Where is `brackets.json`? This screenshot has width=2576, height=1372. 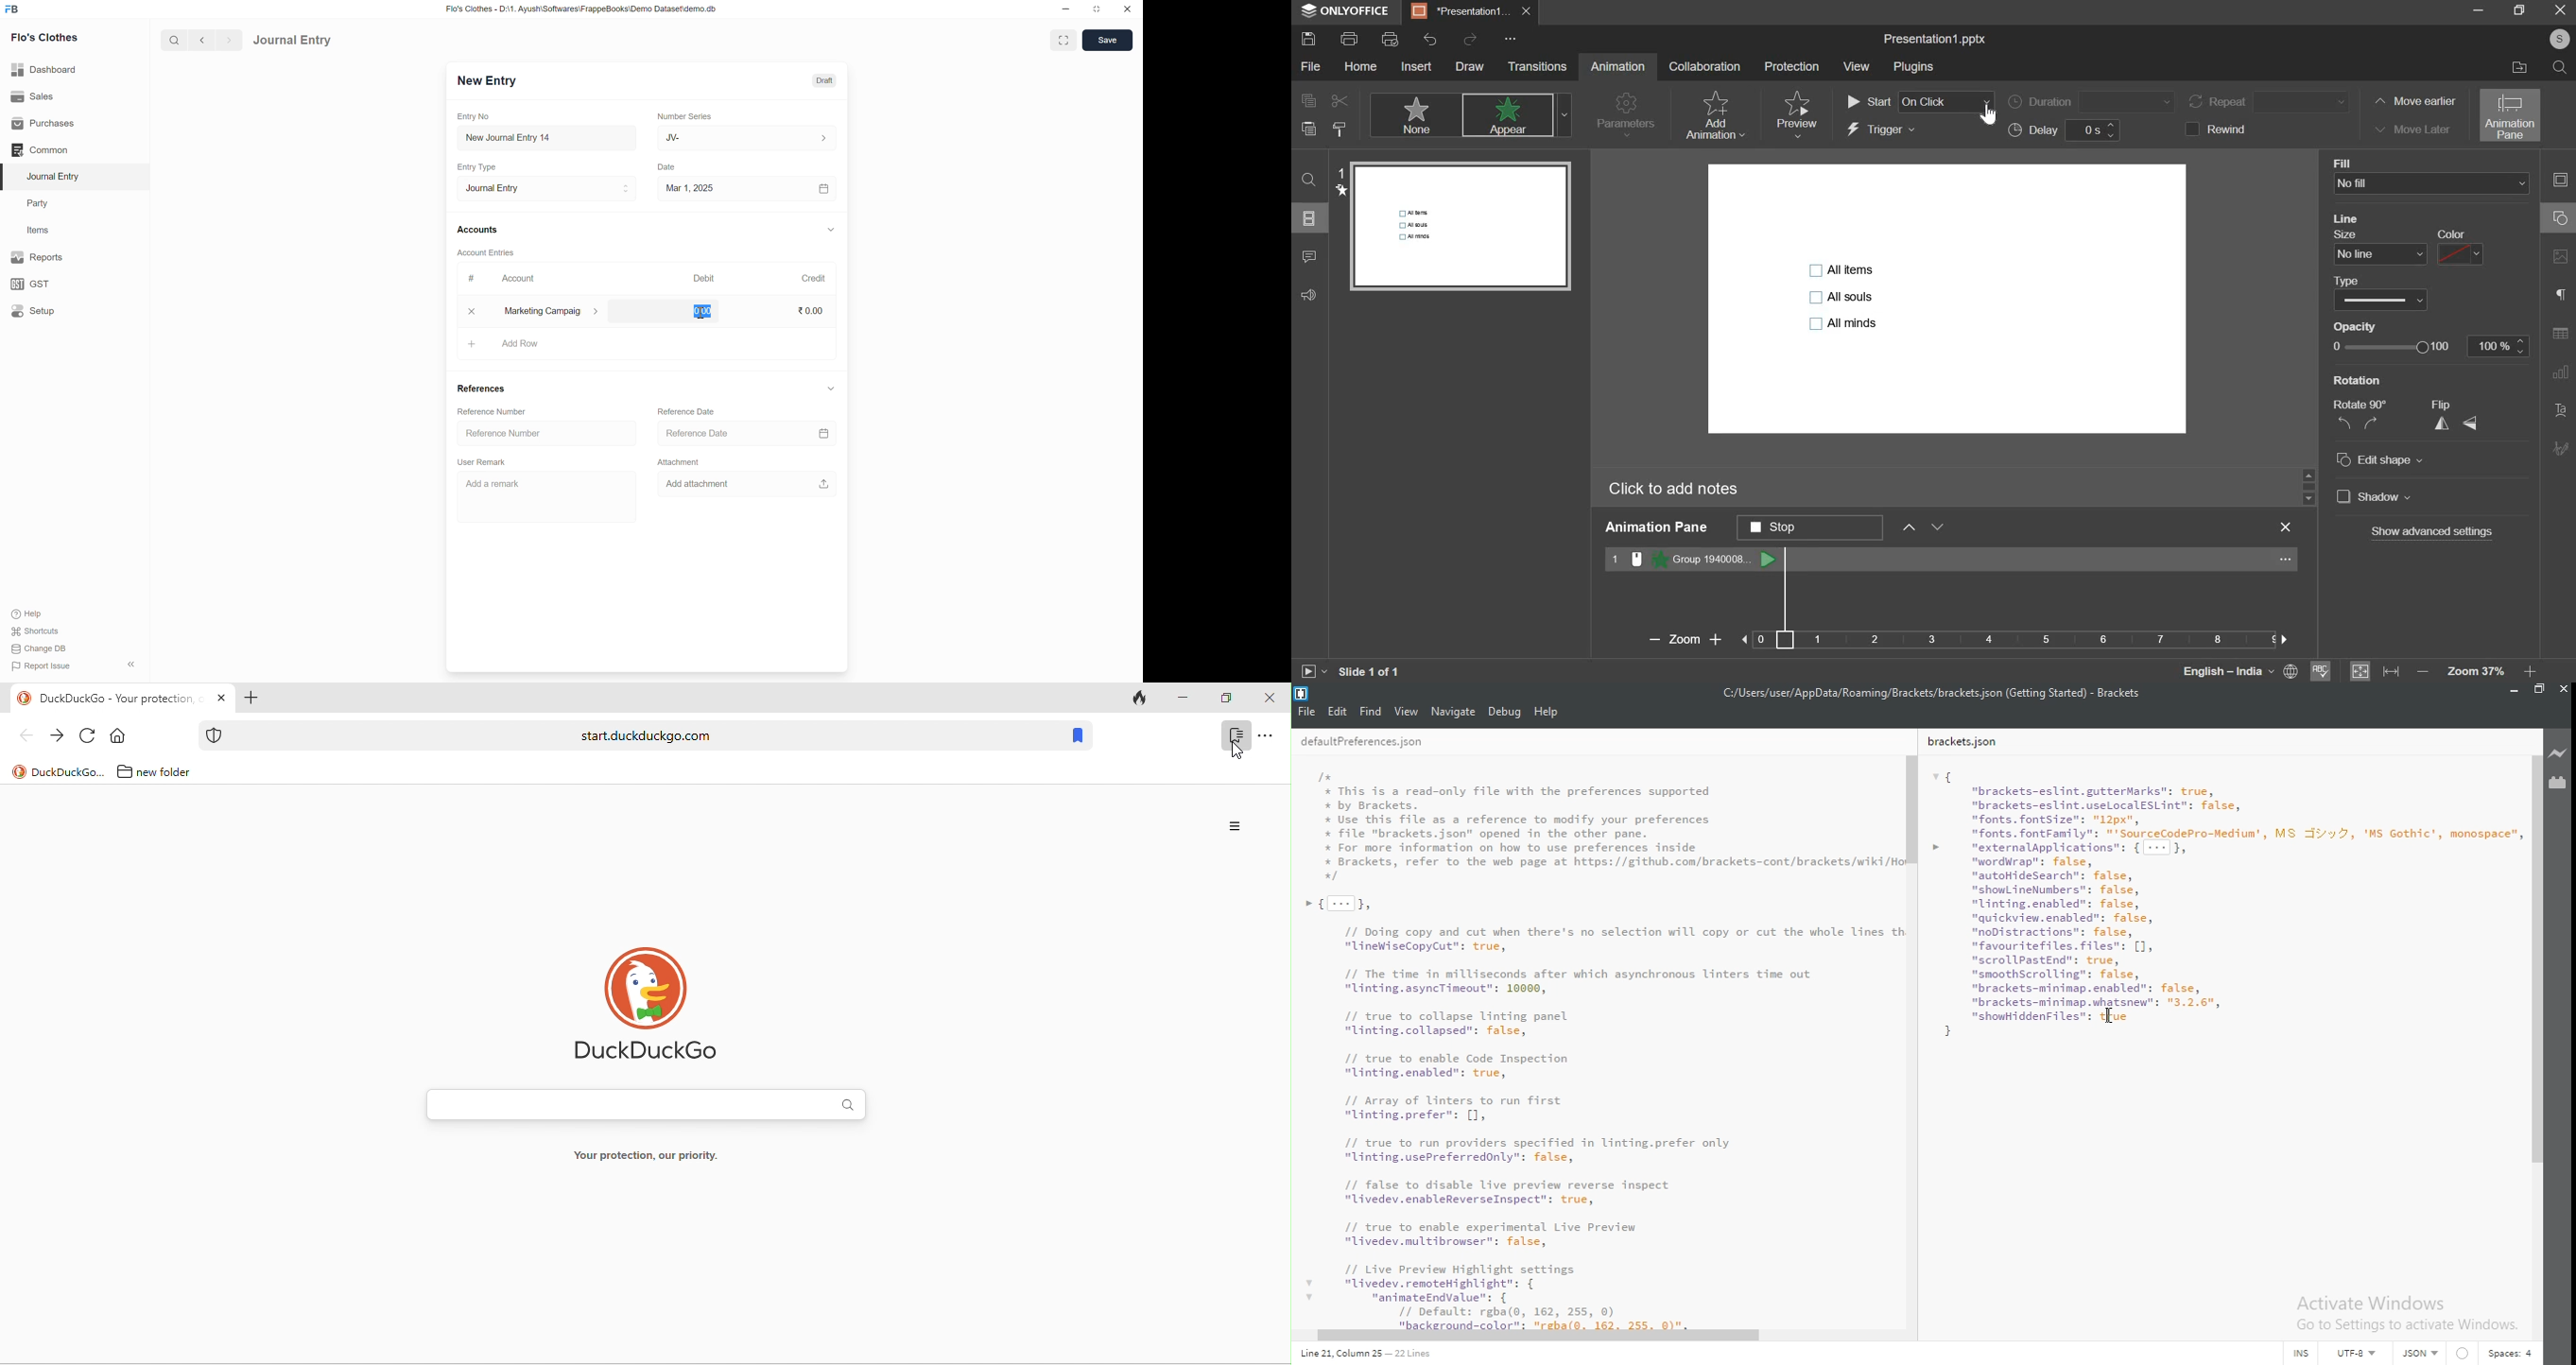 brackets.json is located at coordinates (1963, 741).